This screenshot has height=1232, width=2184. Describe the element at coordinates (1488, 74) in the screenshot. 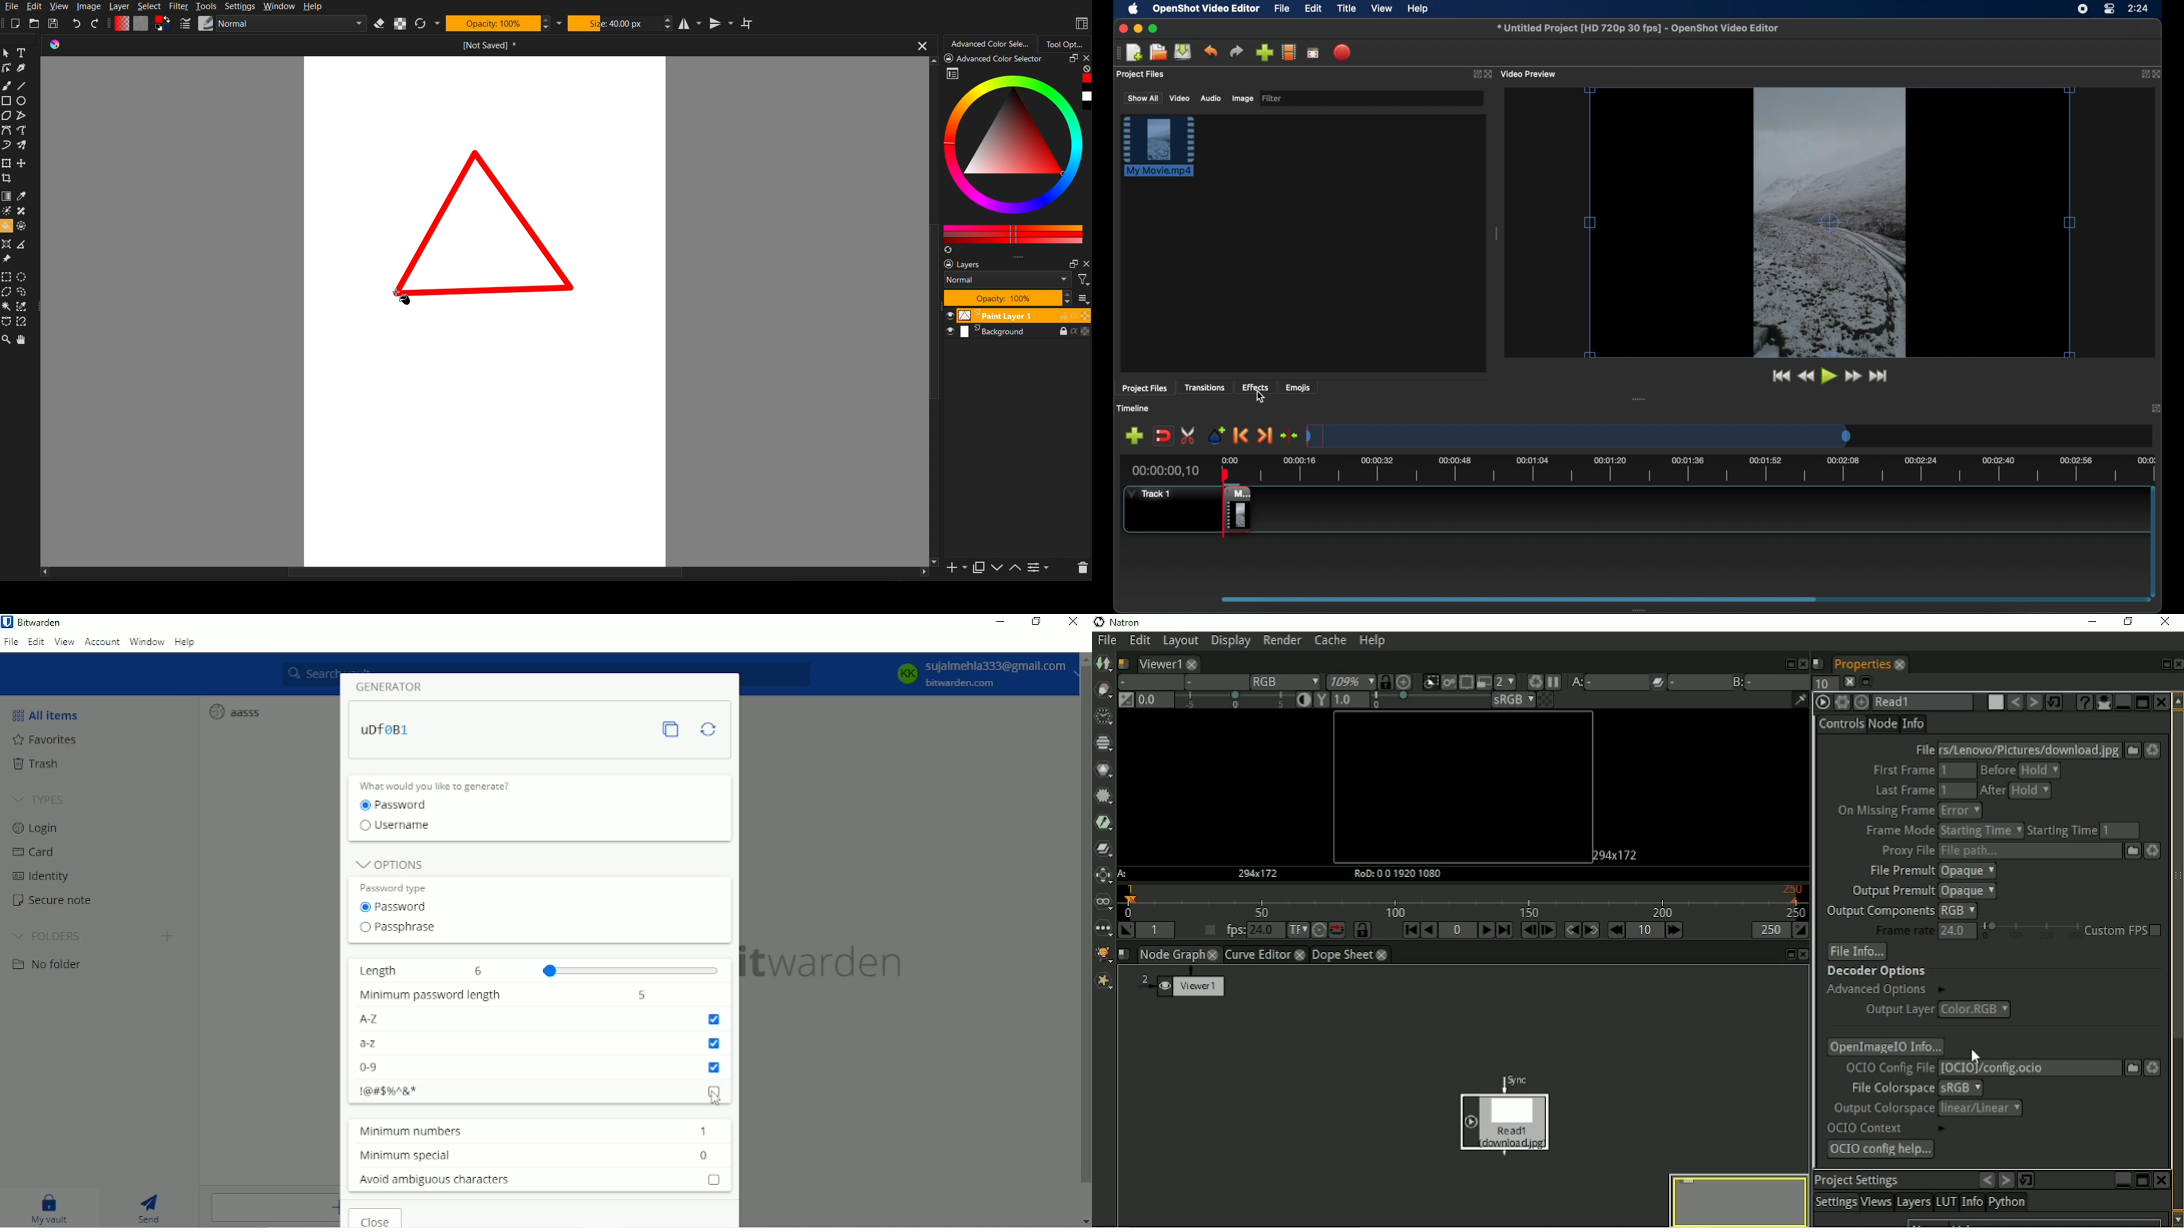

I see `close` at that location.